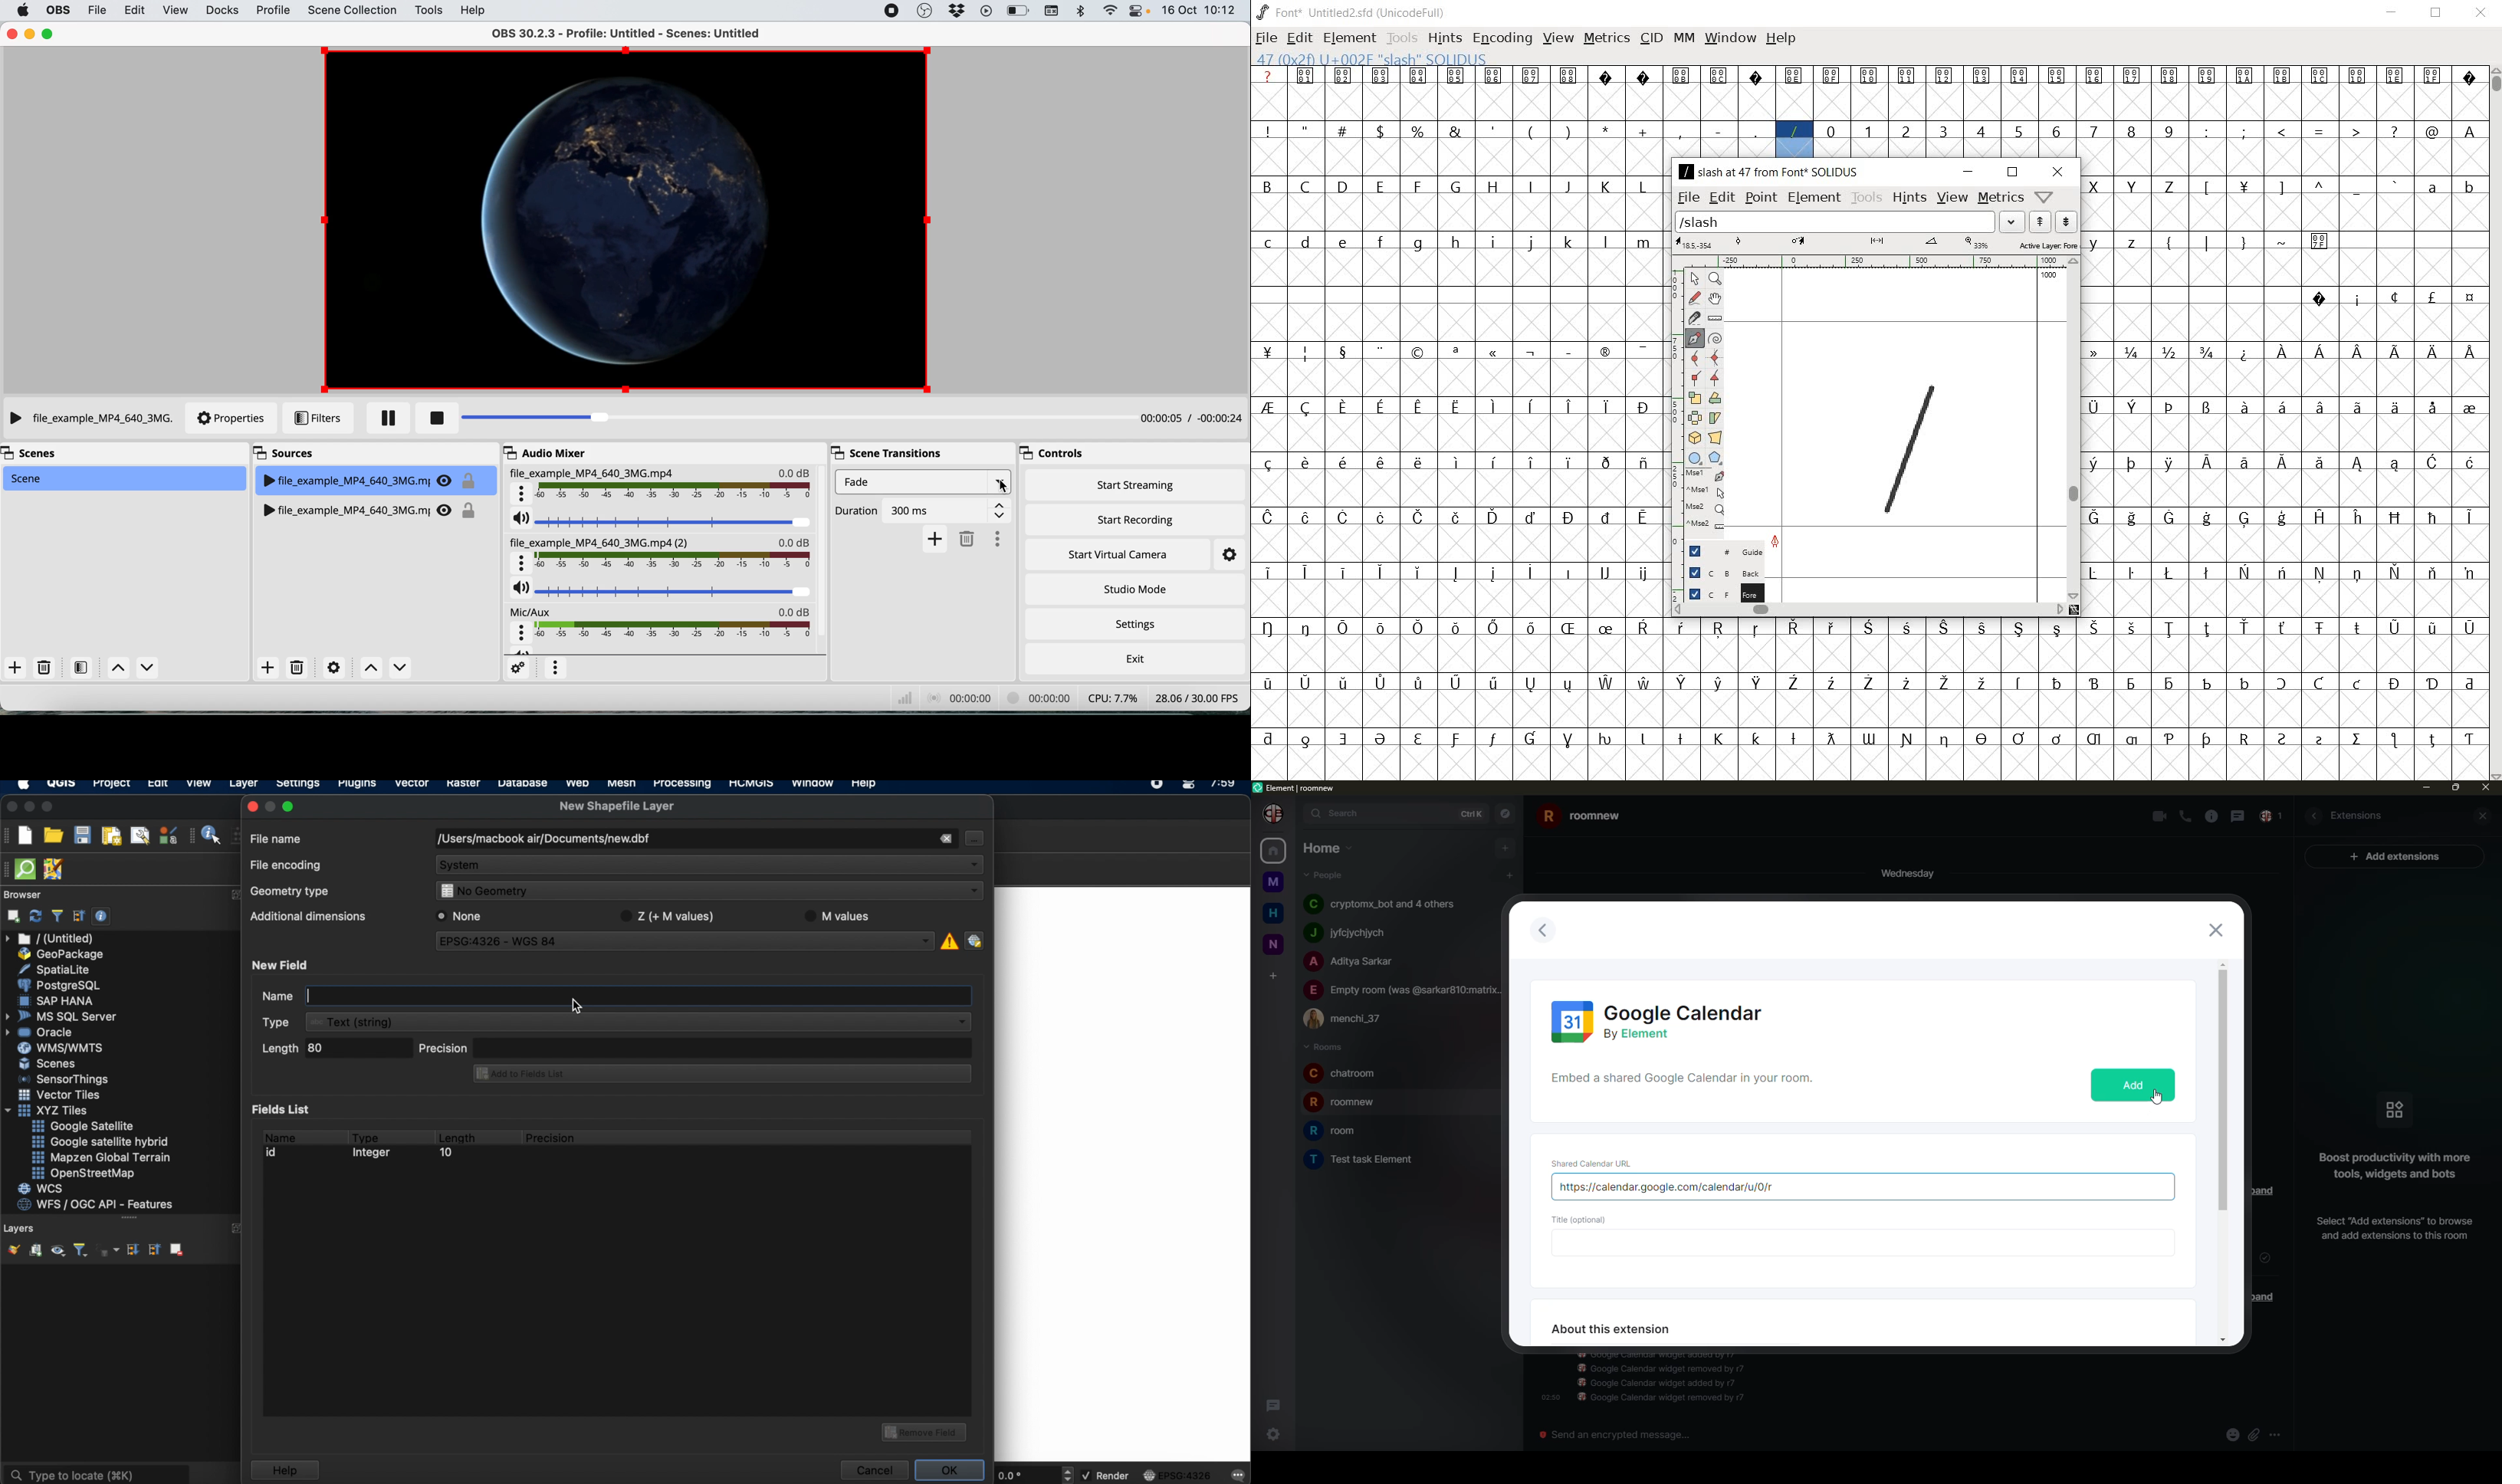  Describe the element at coordinates (2046, 196) in the screenshot. I see `Help/Window` at that location.